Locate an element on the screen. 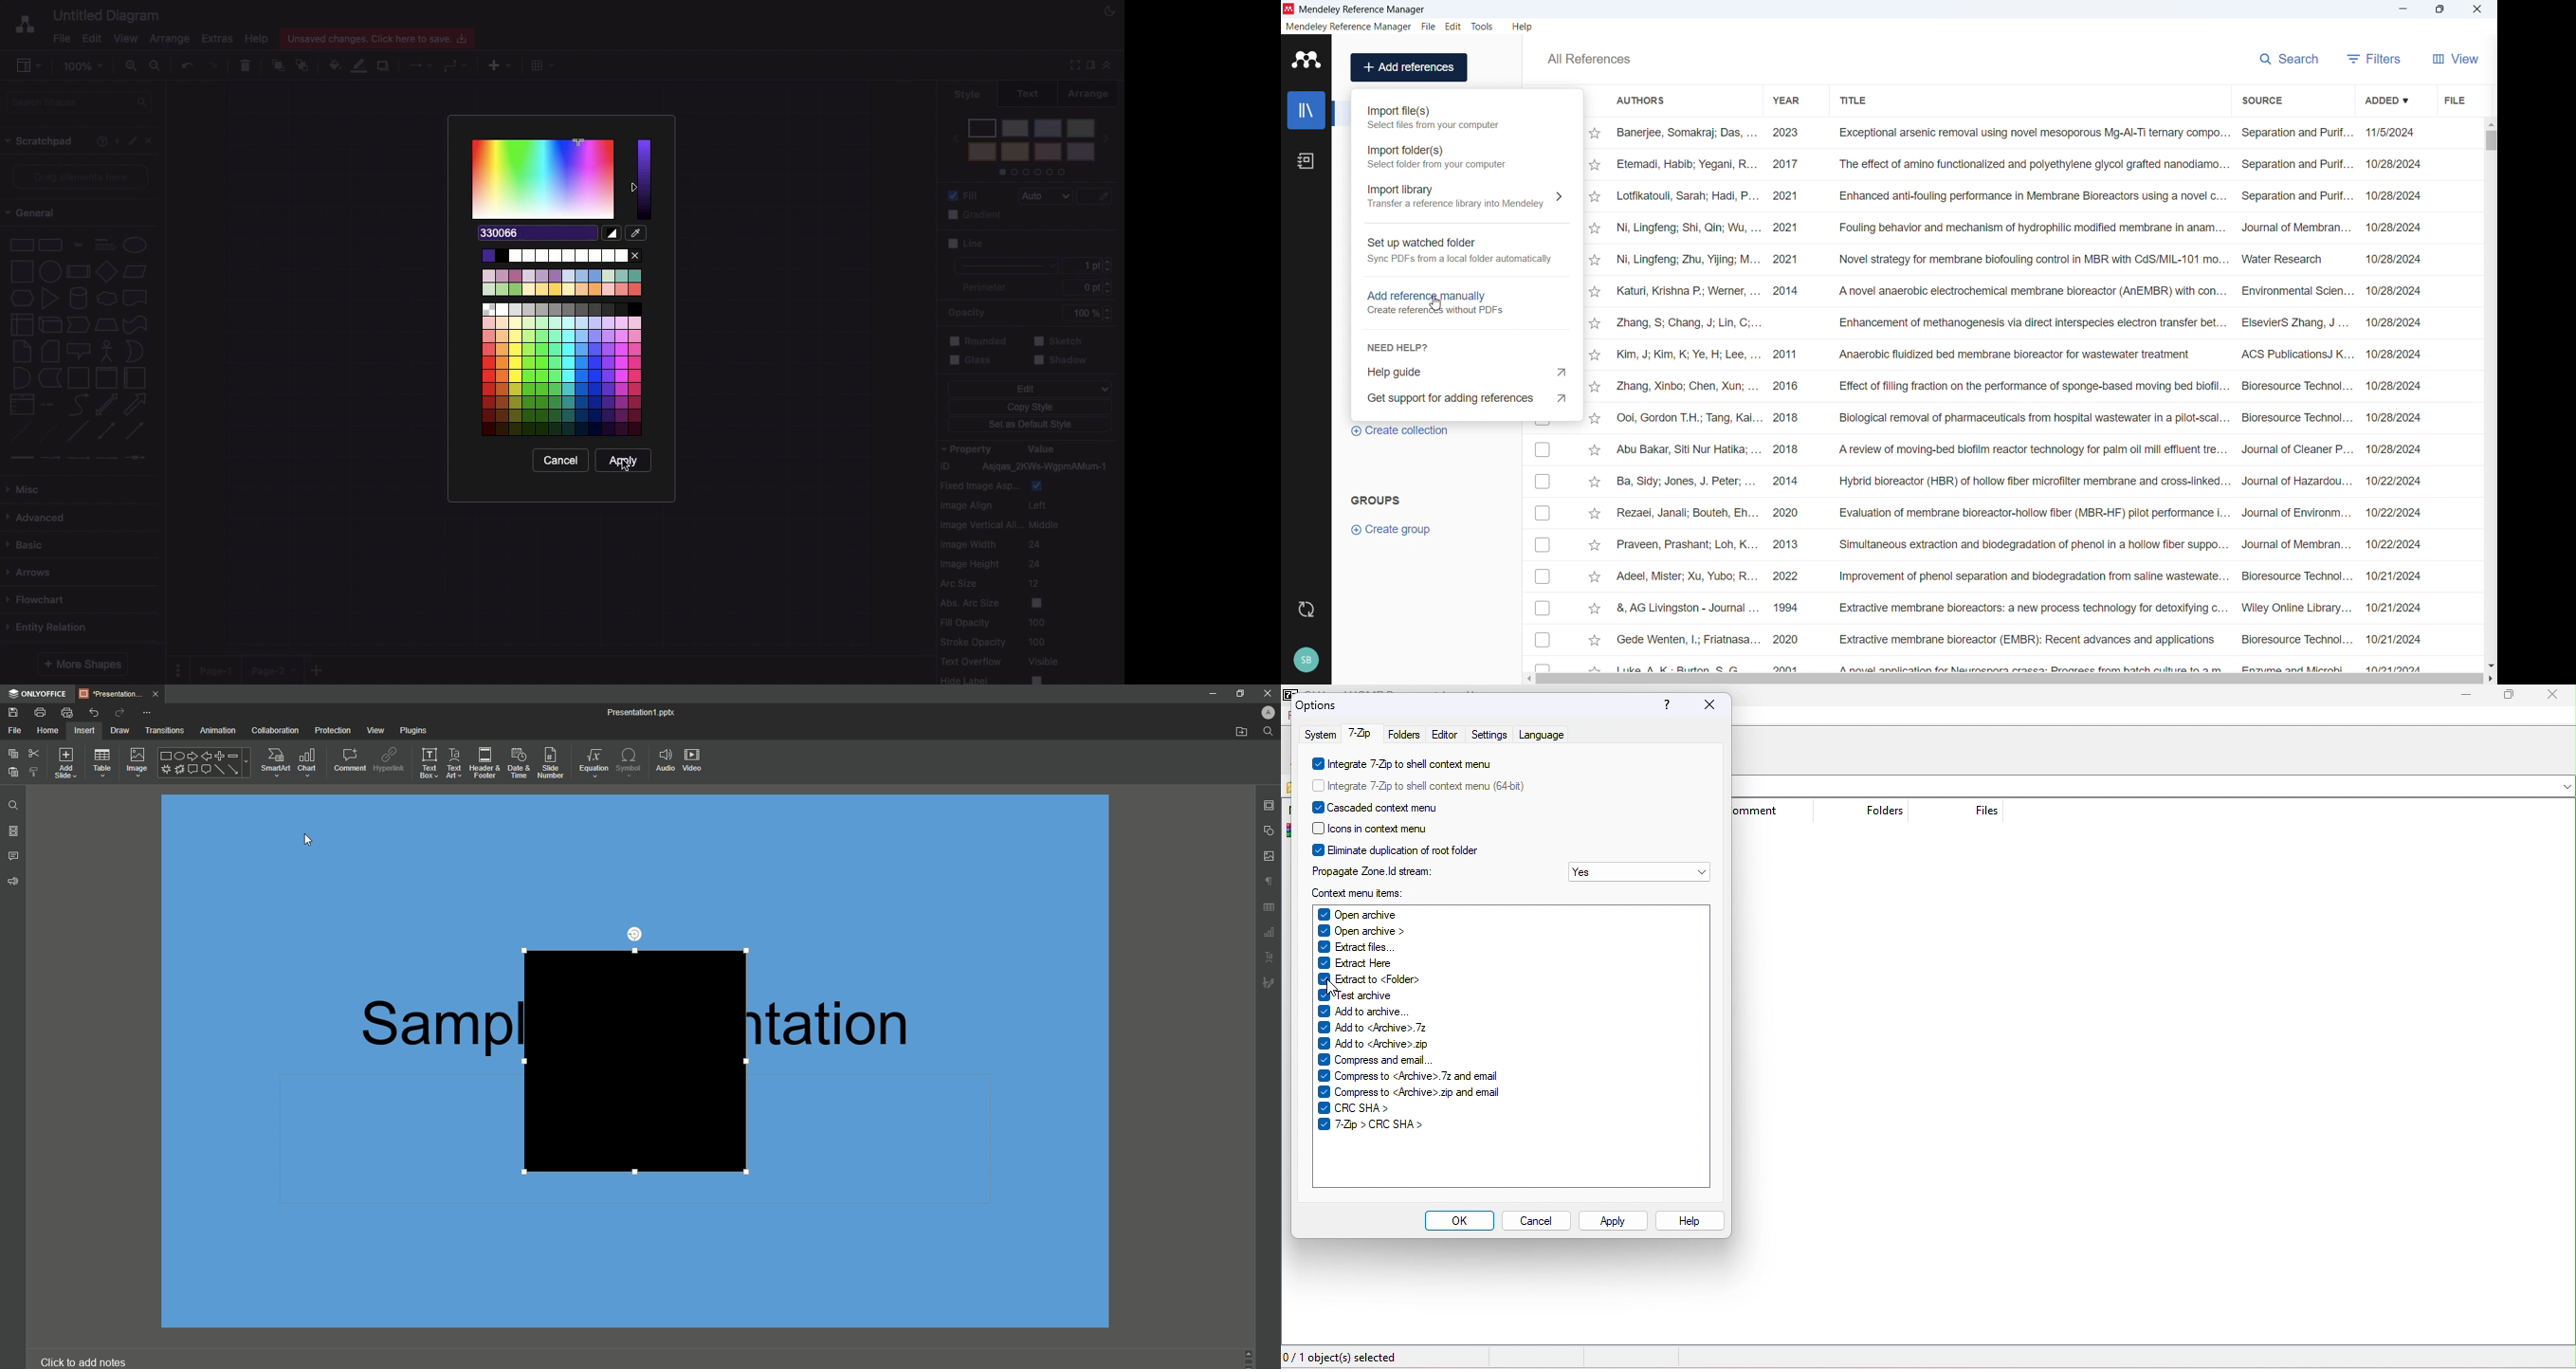  compress to <archive>.zip and email is located at coordinates (1417, 1092).